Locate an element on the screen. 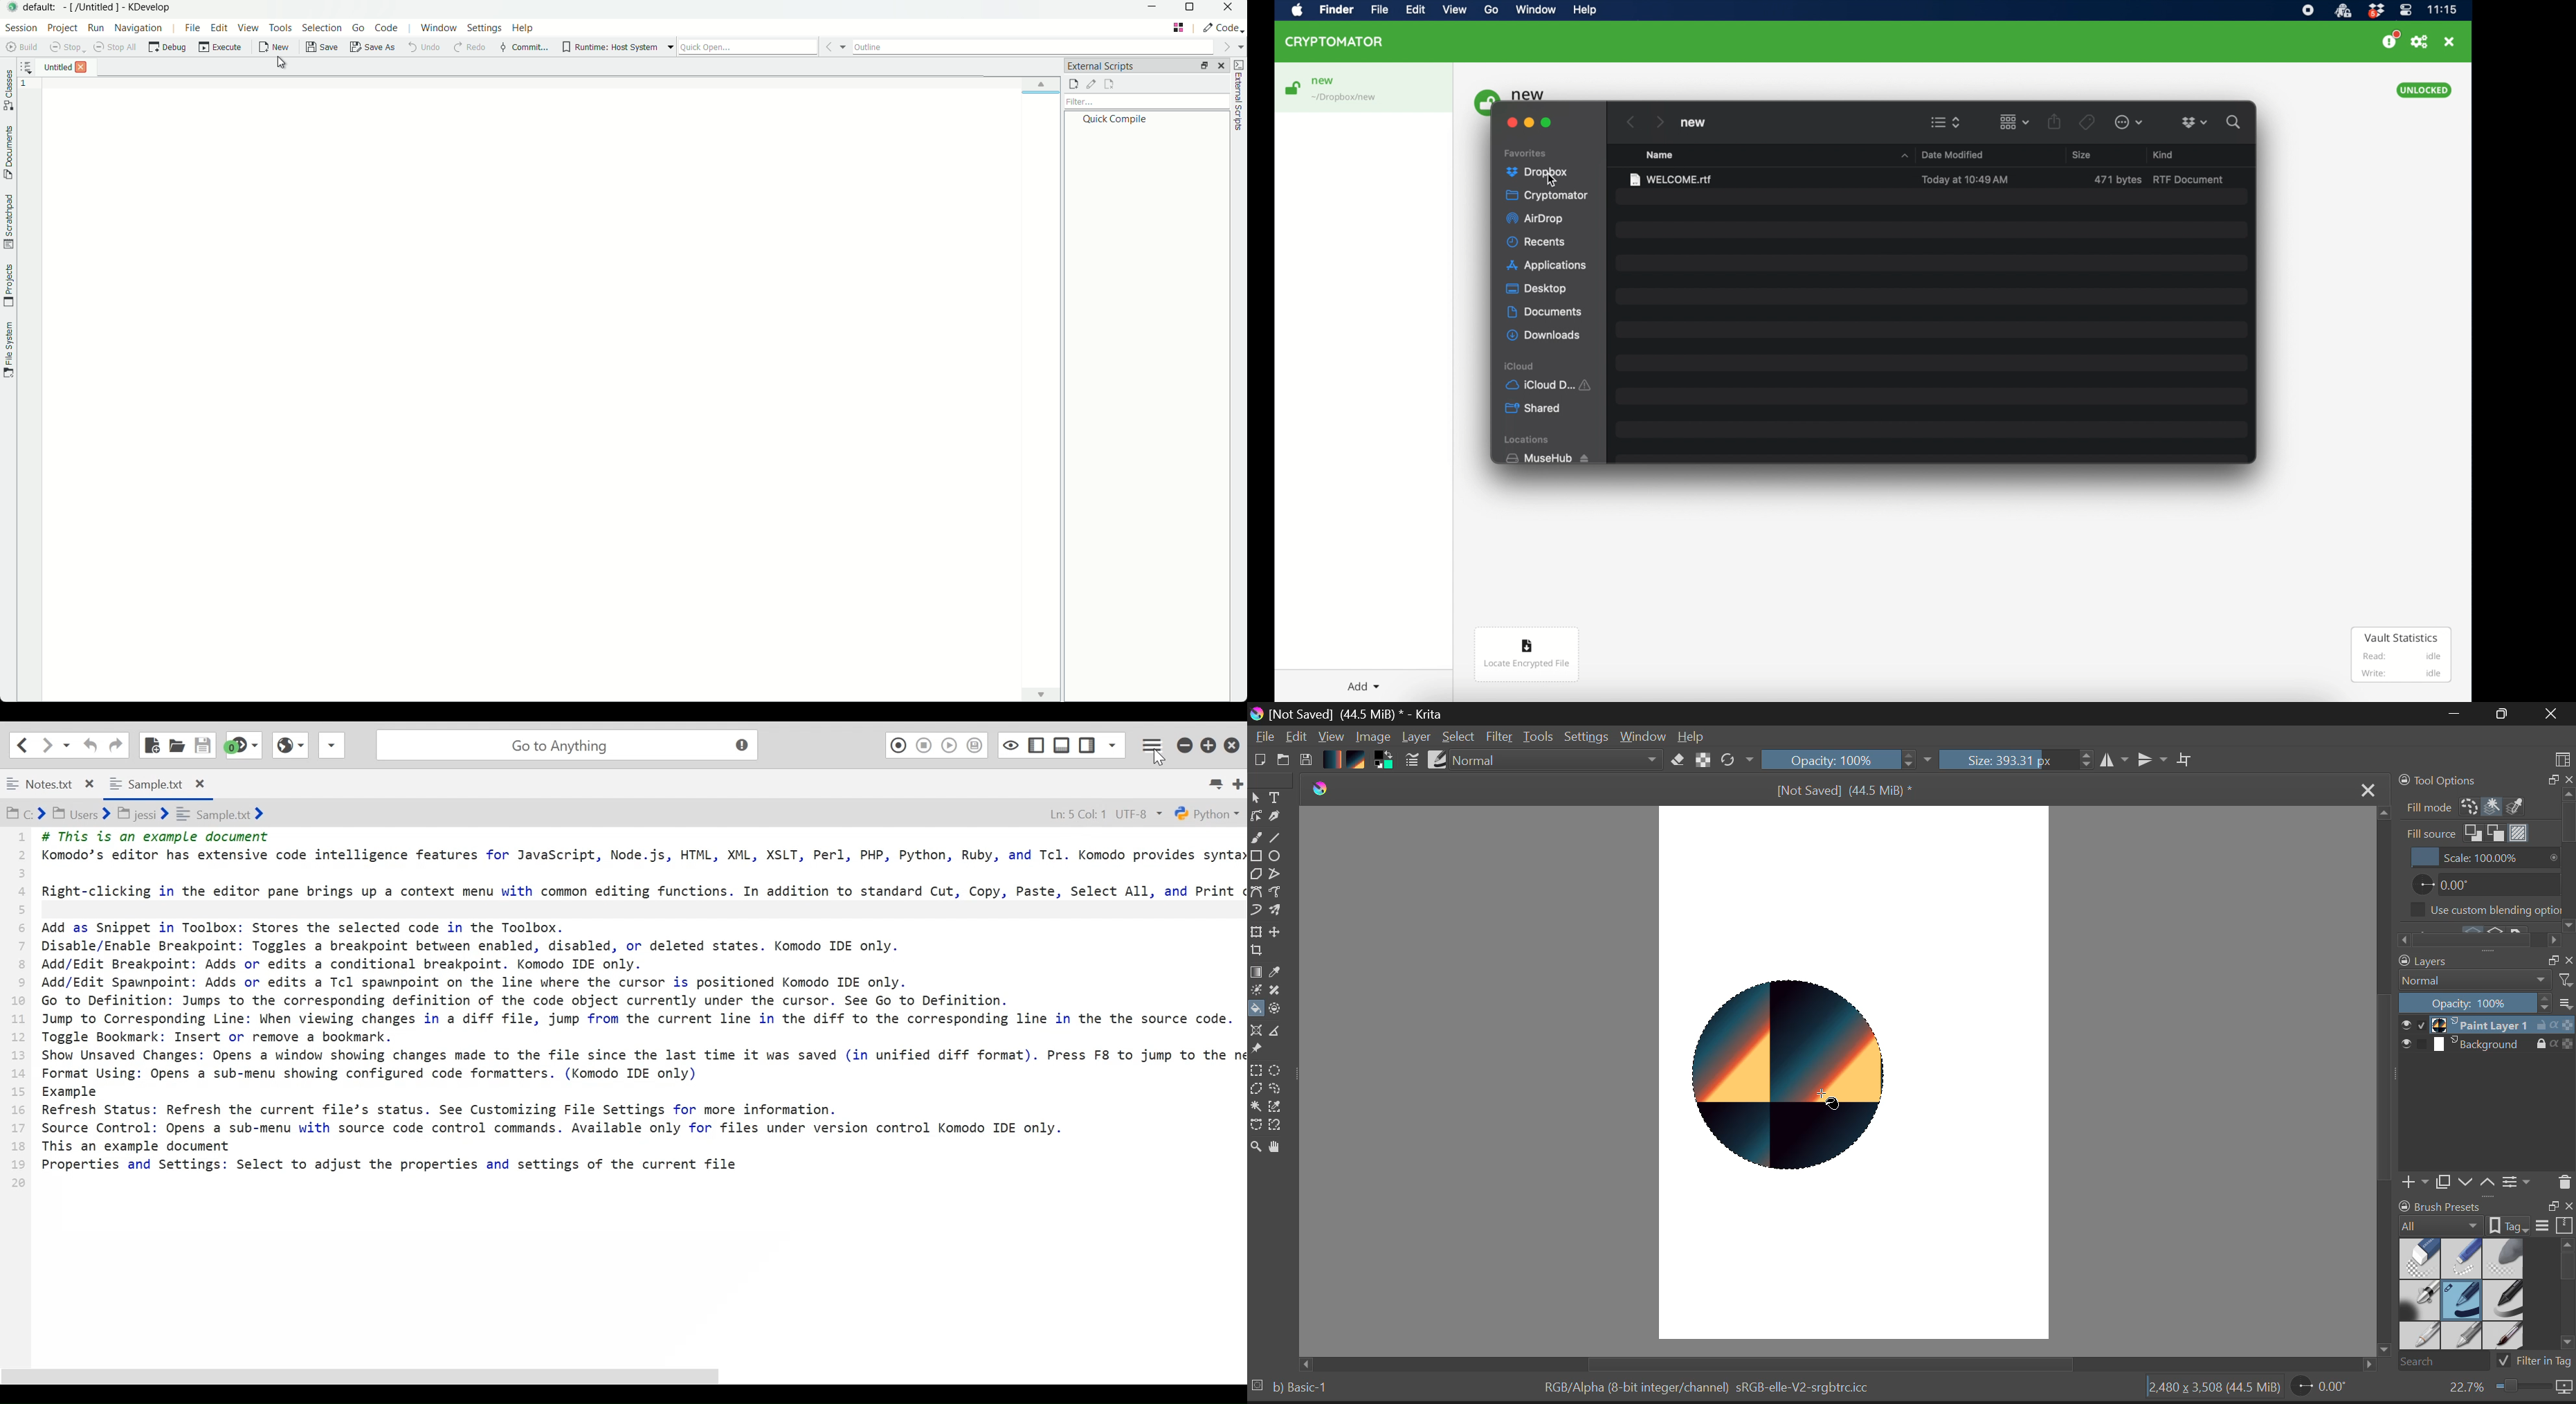 This screenshot has width=2576, height=1428. Save is located at coordinates (1308, 760).